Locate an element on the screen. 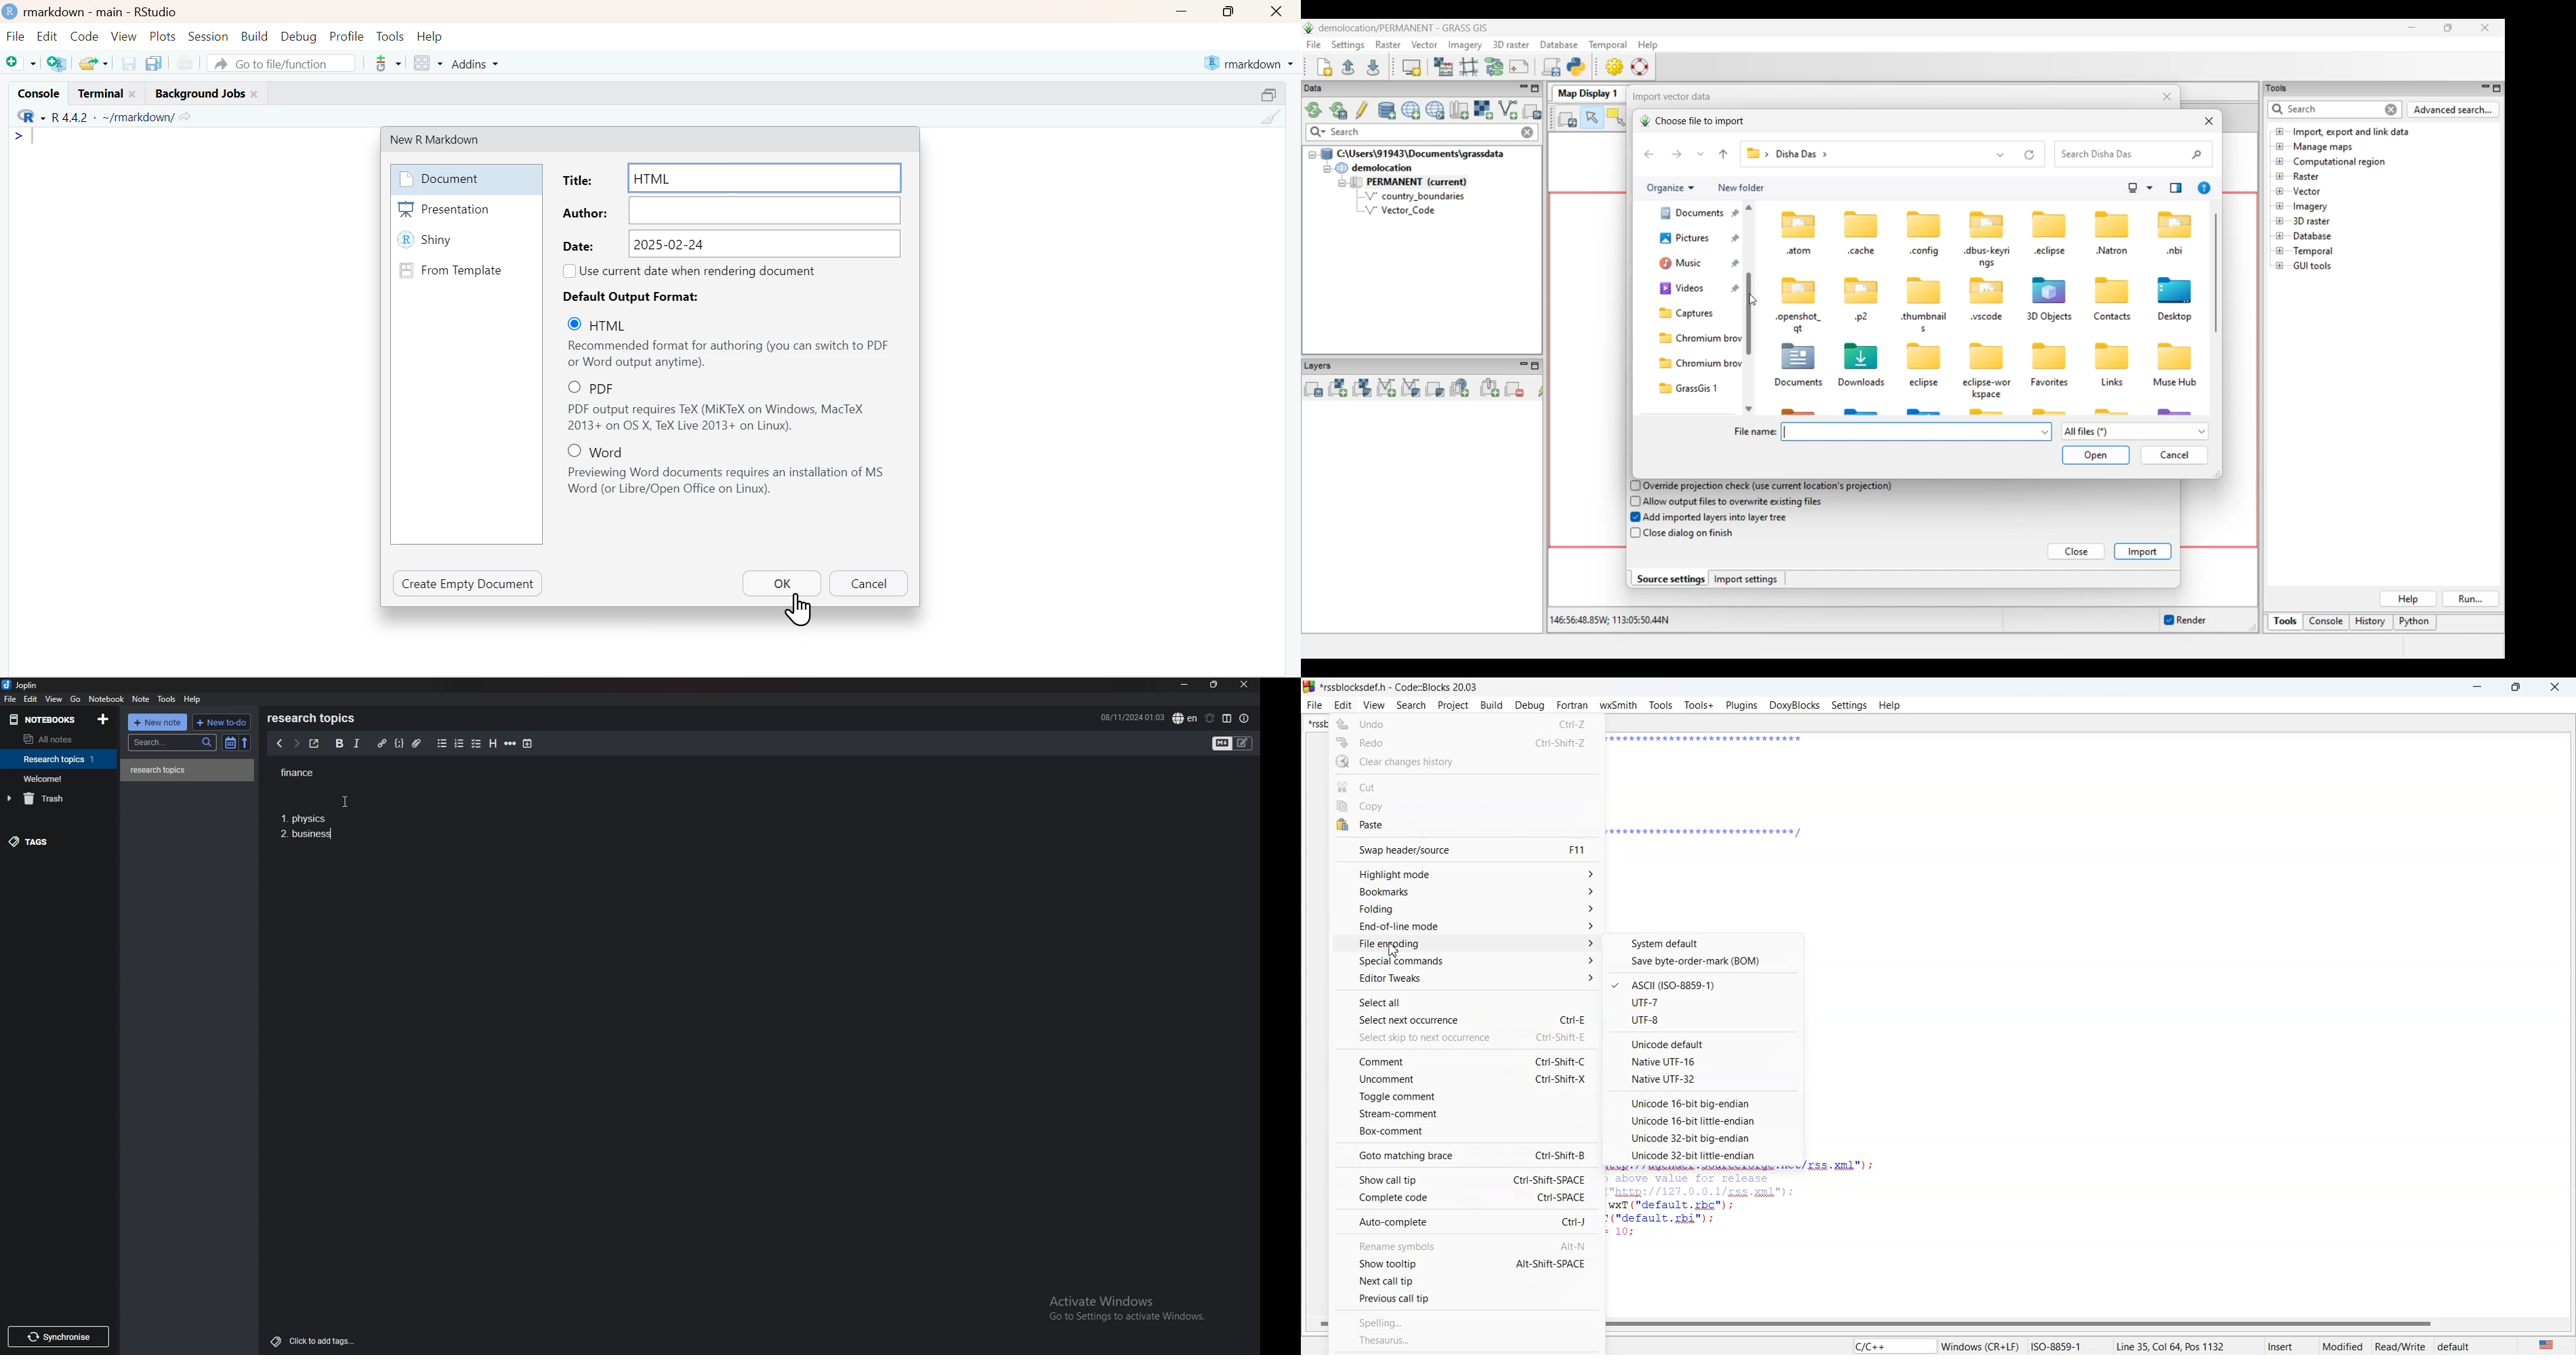  git commit is located at coordinates (386, 63).